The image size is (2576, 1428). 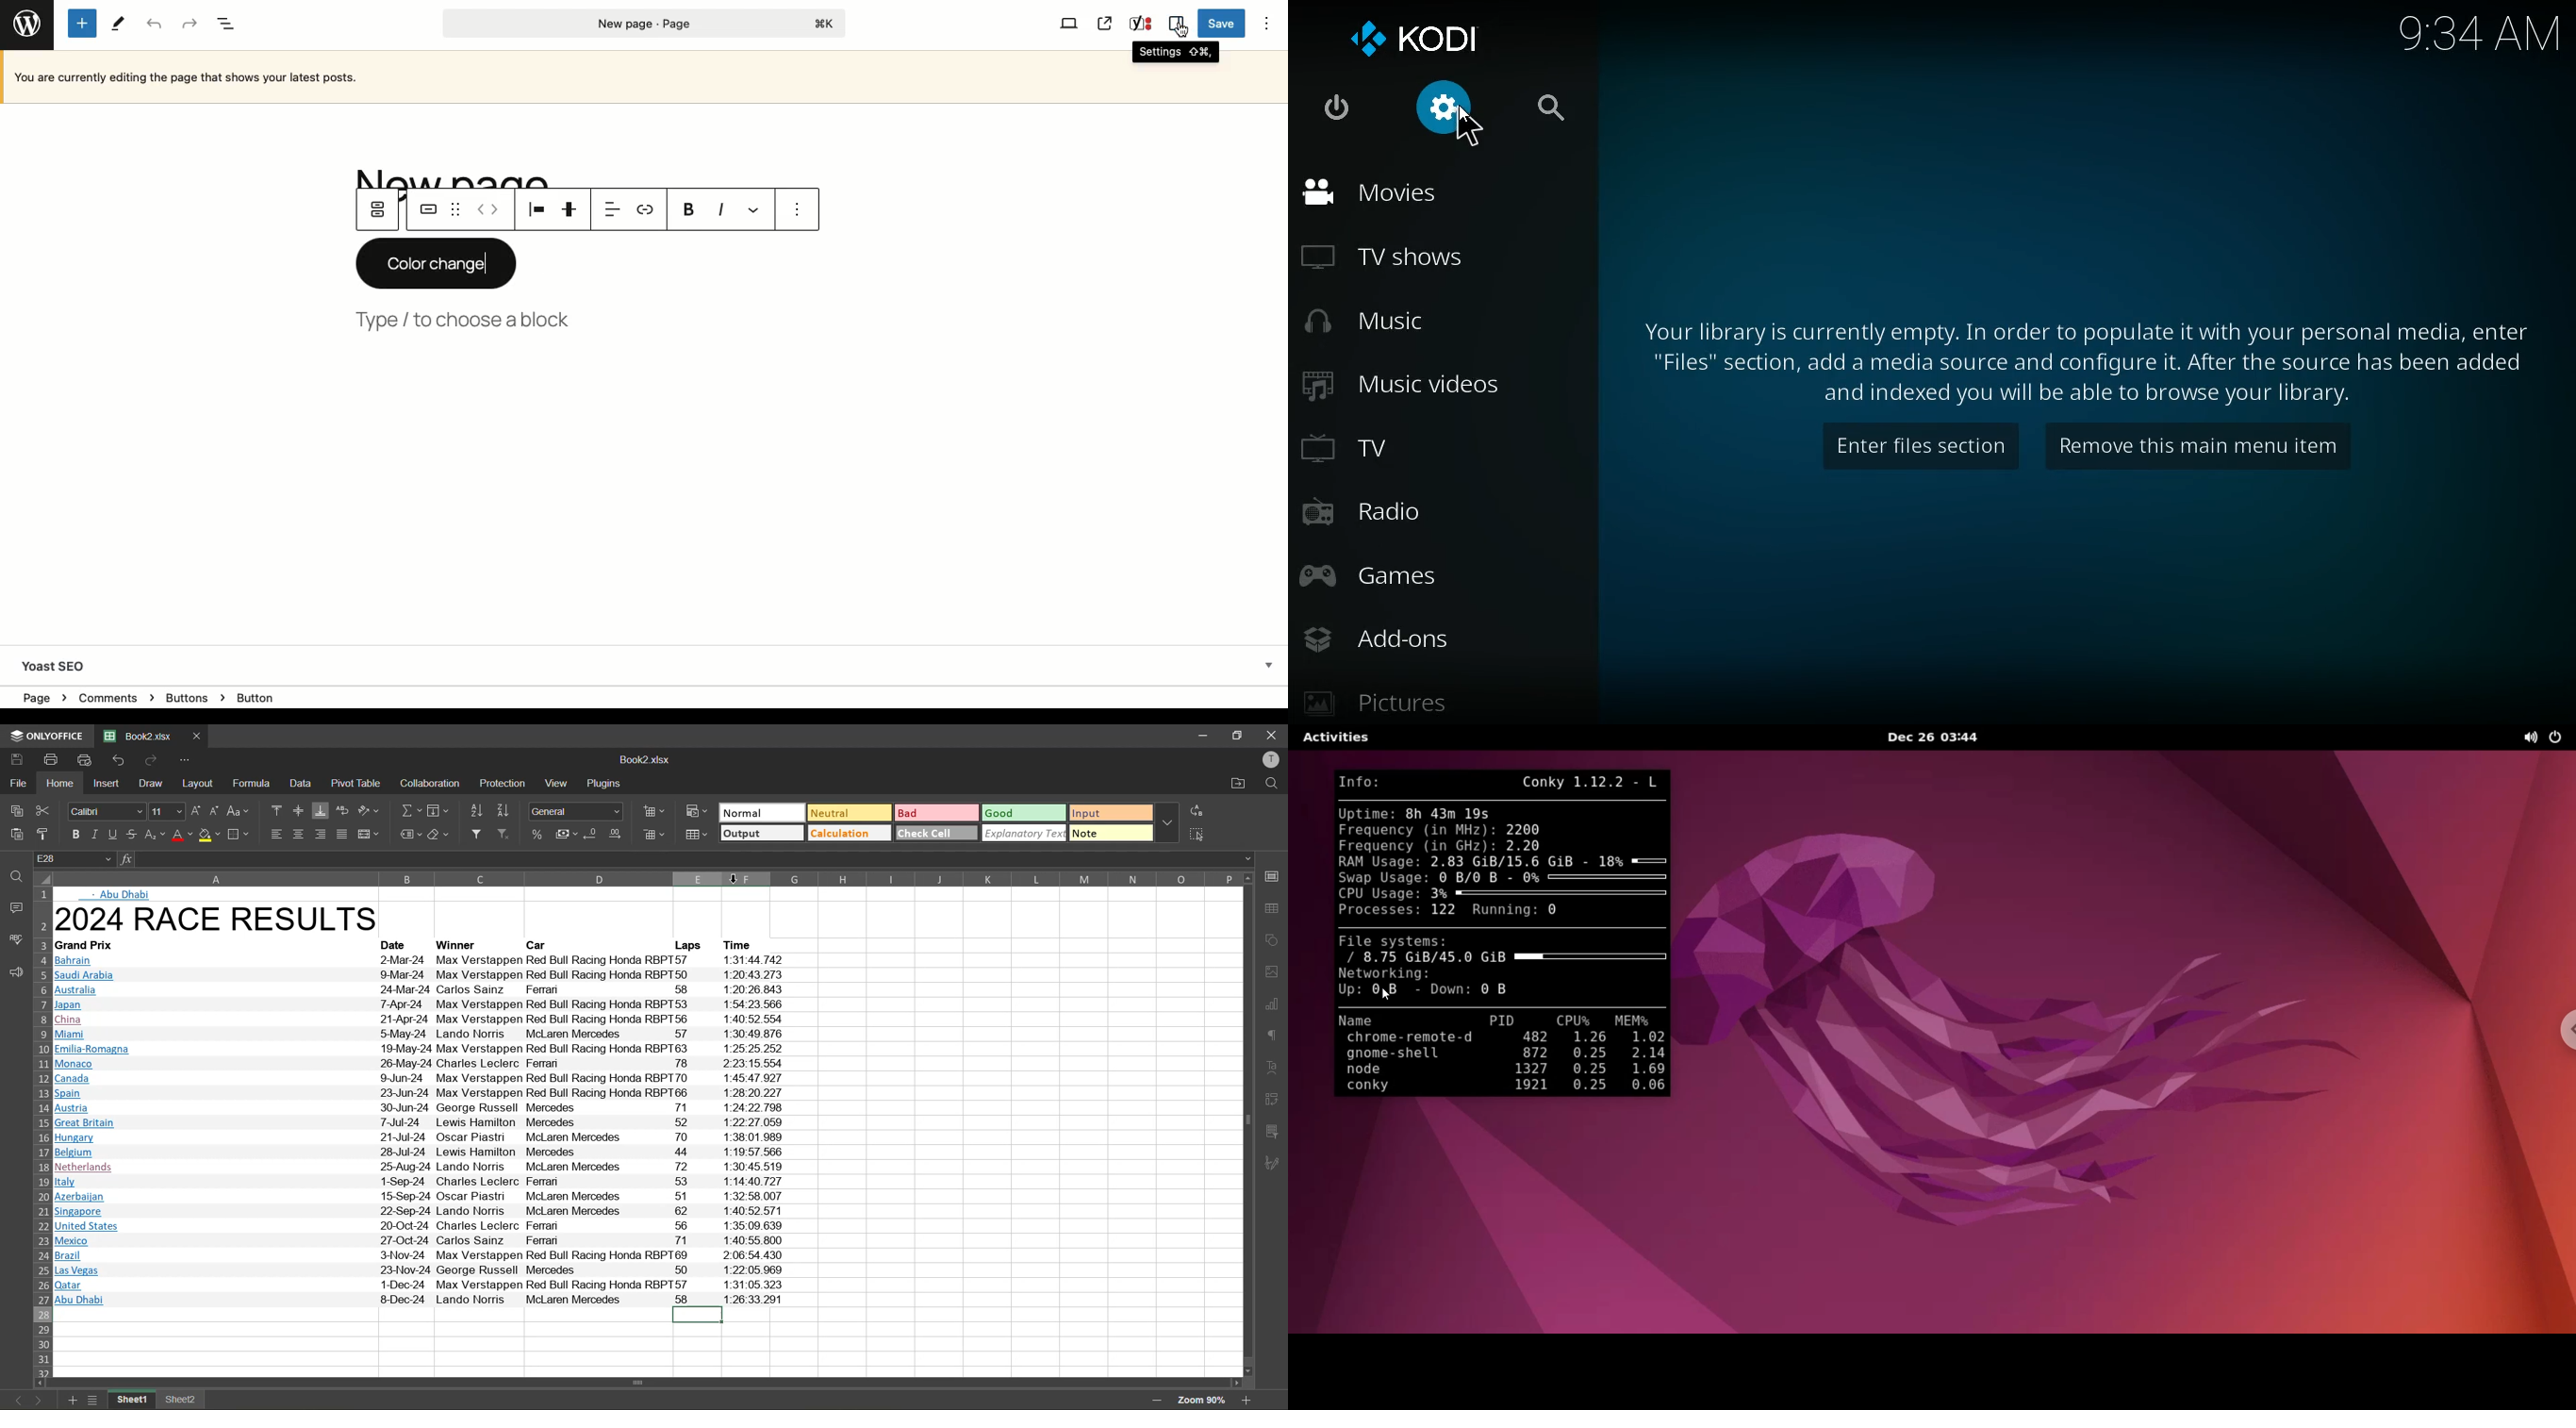 I want to click on Mexico 27-Oct-24 Carlos Sainz Ferman 71 1:40:55.800, so click(x=420, y=1240).